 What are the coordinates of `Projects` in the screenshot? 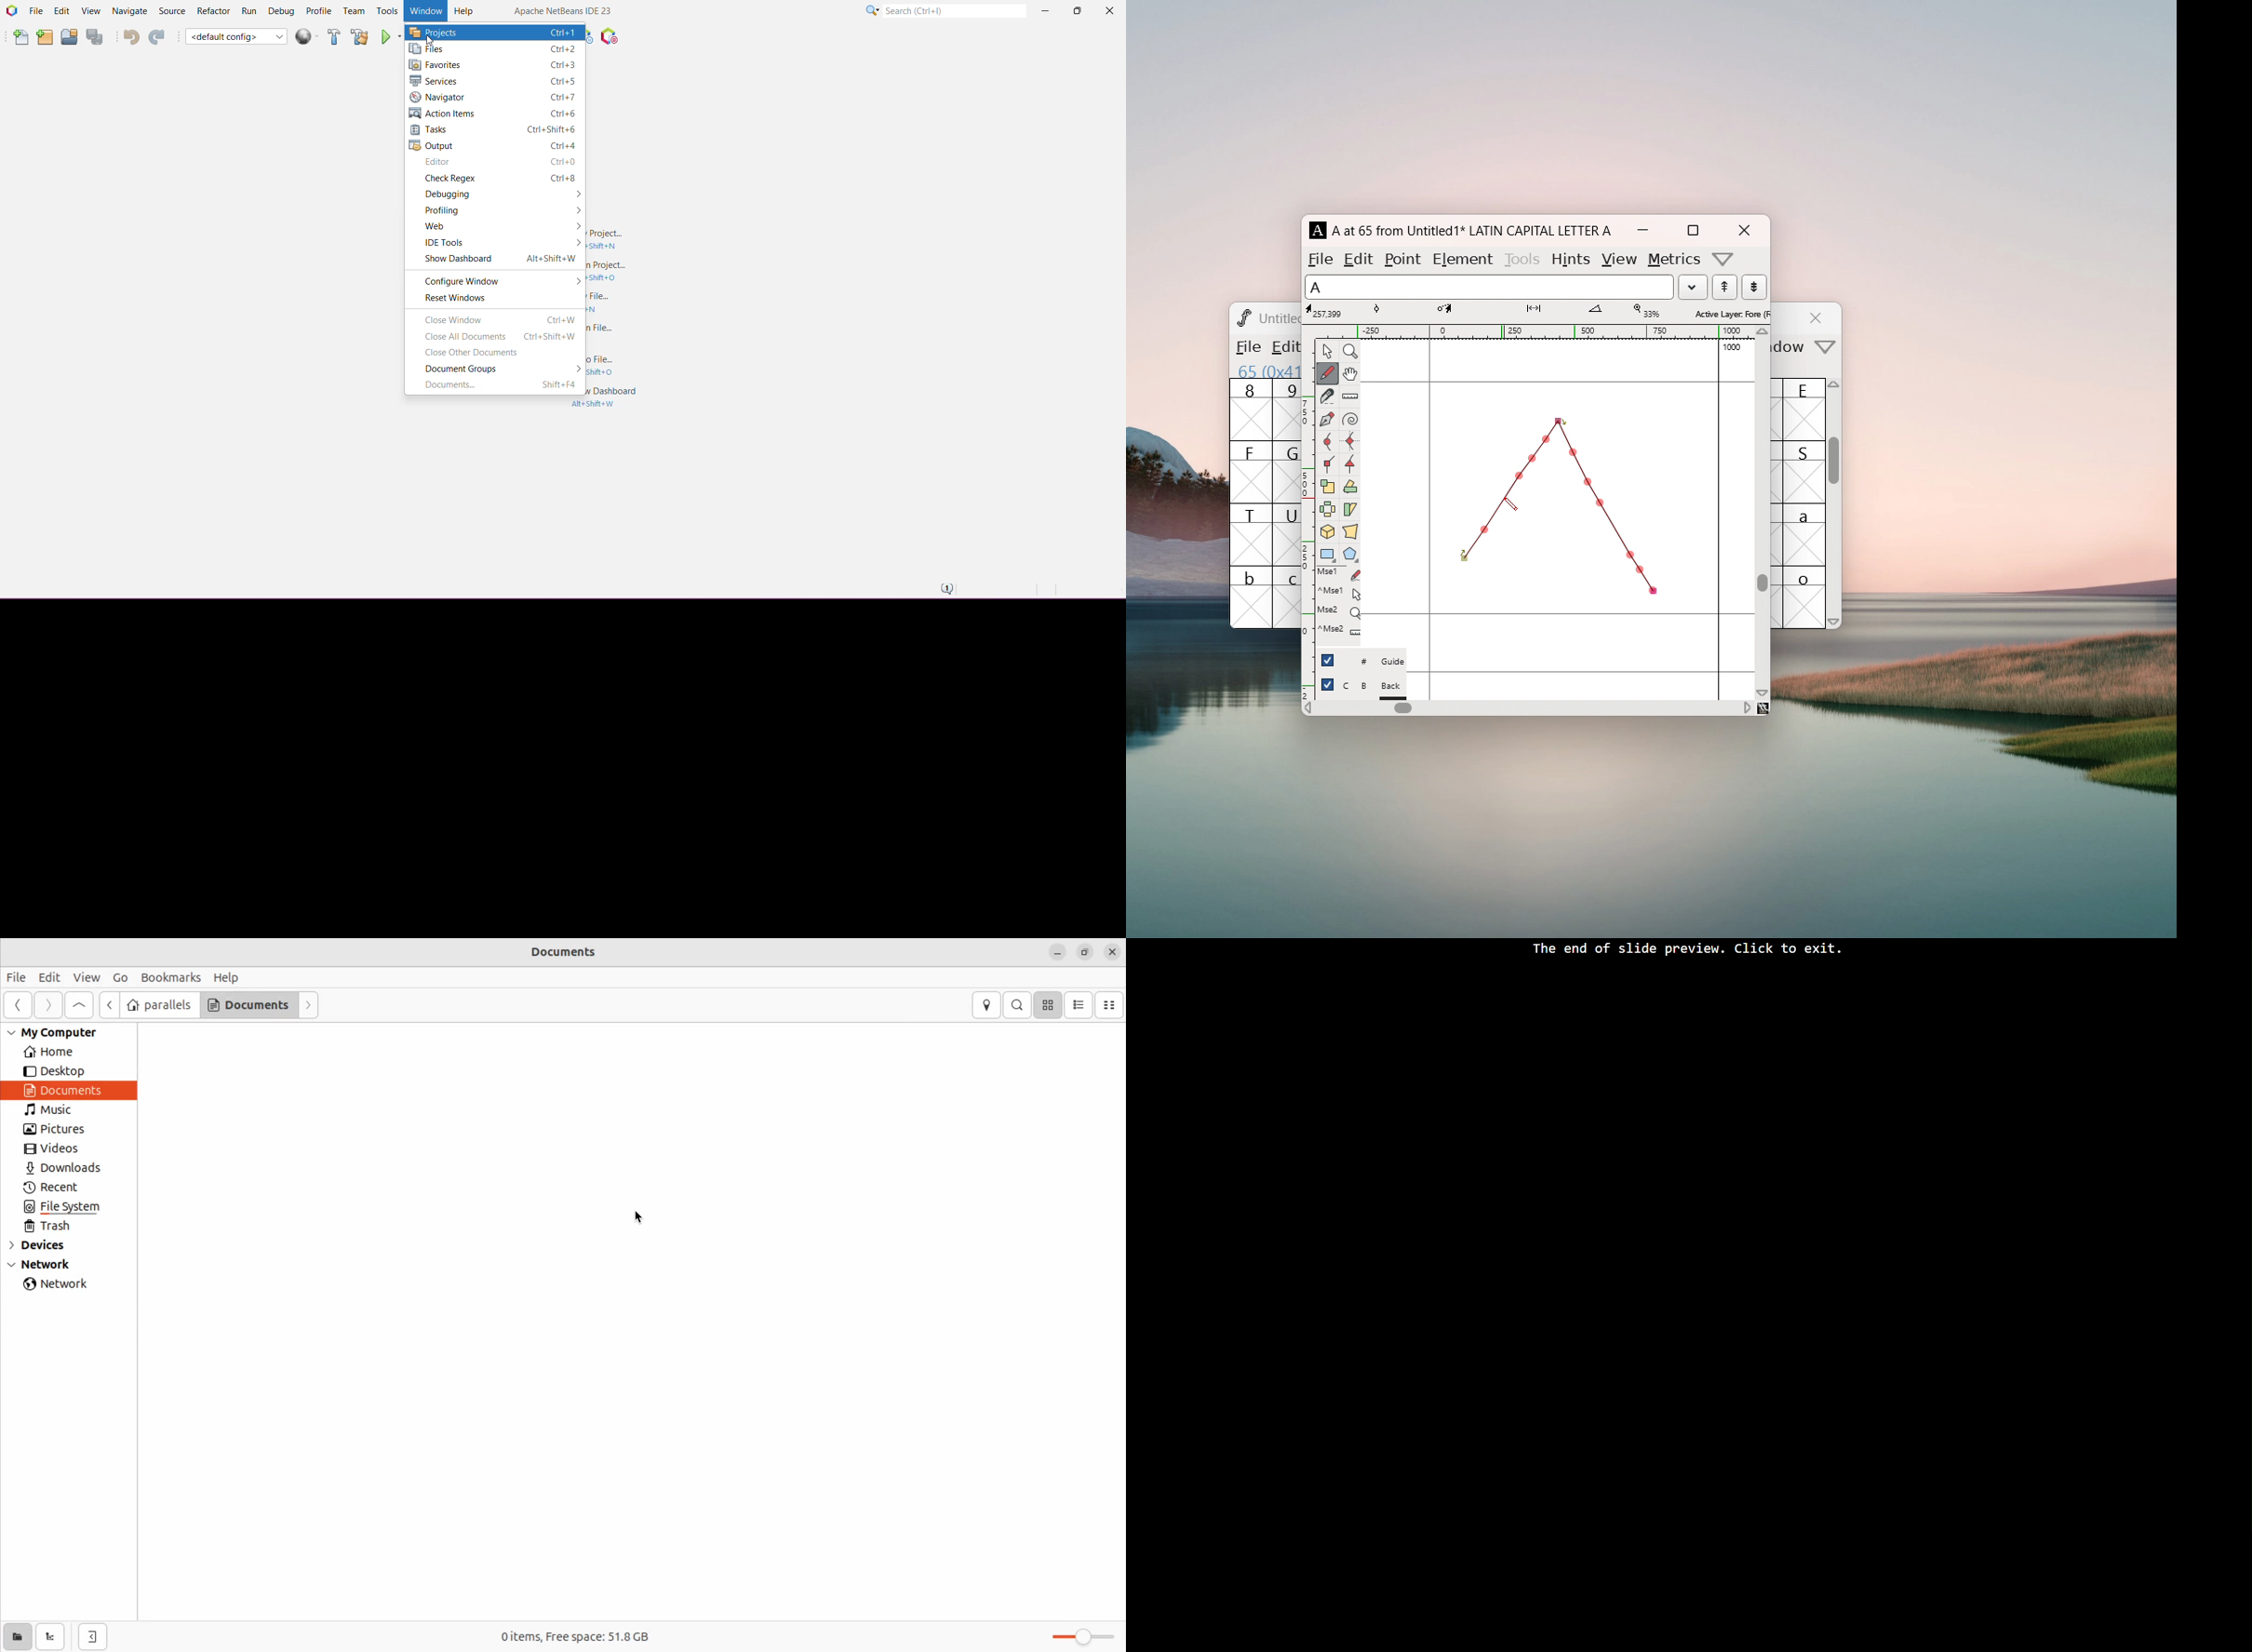 It's located at (495, 32).